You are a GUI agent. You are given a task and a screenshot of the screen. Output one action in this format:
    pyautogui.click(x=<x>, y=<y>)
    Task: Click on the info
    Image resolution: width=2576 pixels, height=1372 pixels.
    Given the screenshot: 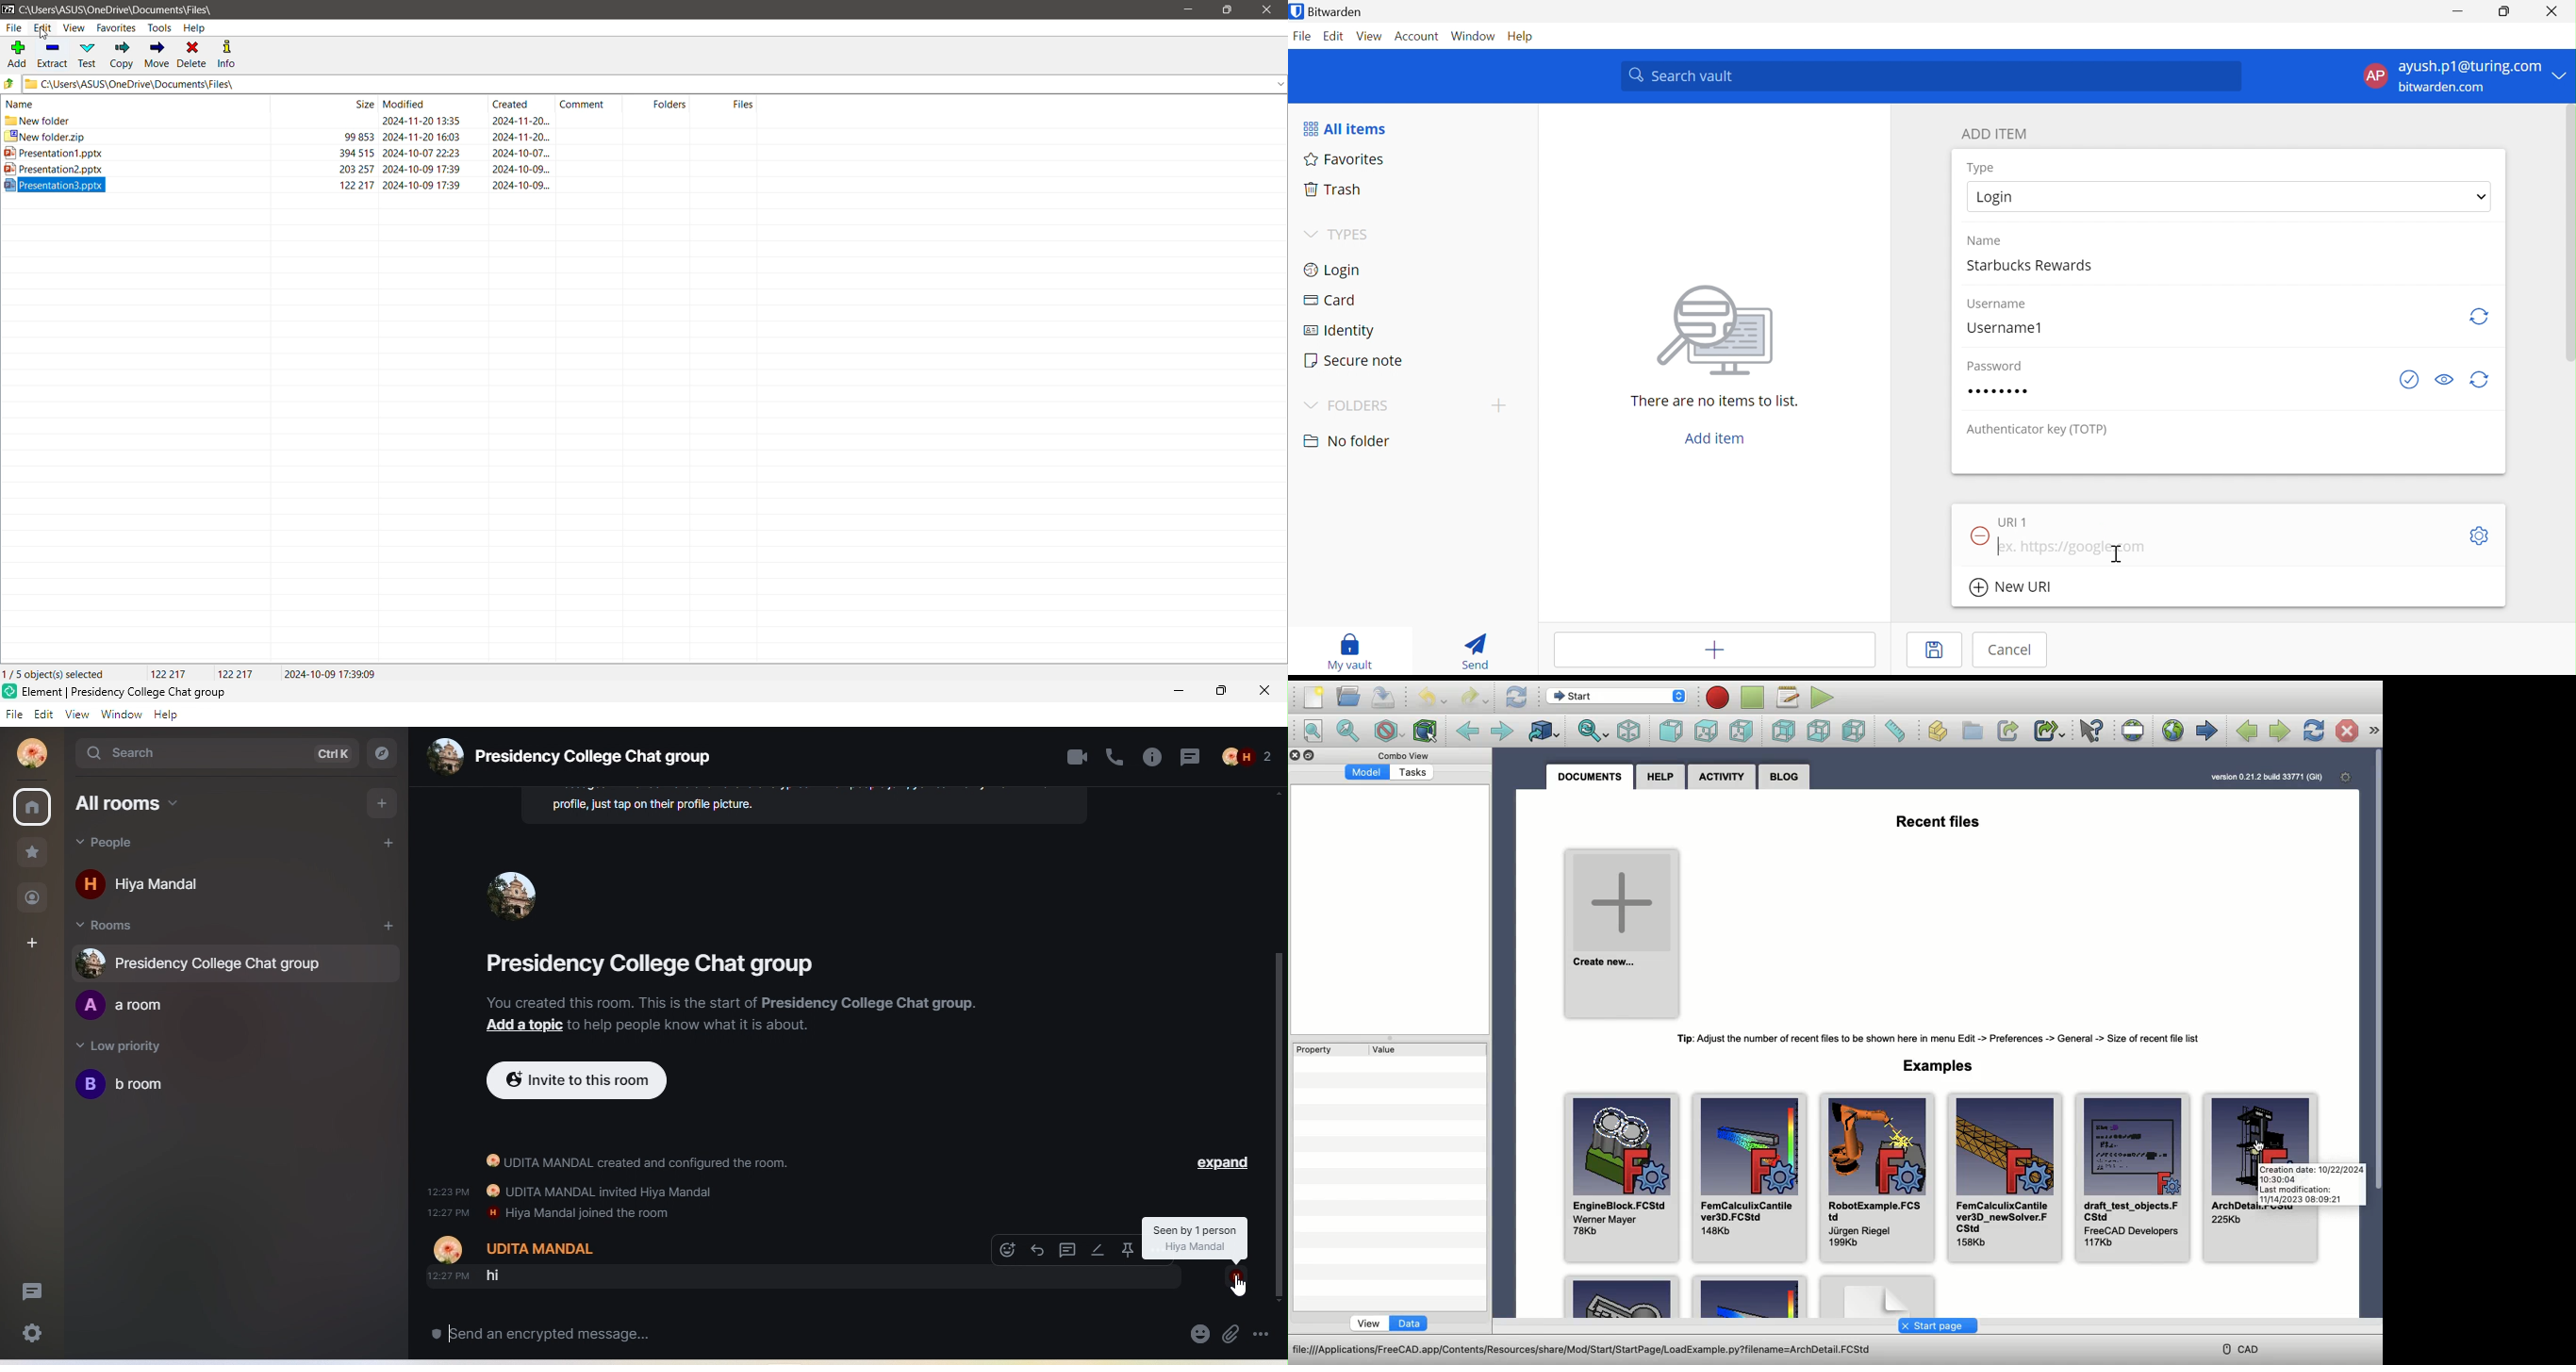 What is the action you would take?
    pyautogui.click(x=1152, y=759)
    